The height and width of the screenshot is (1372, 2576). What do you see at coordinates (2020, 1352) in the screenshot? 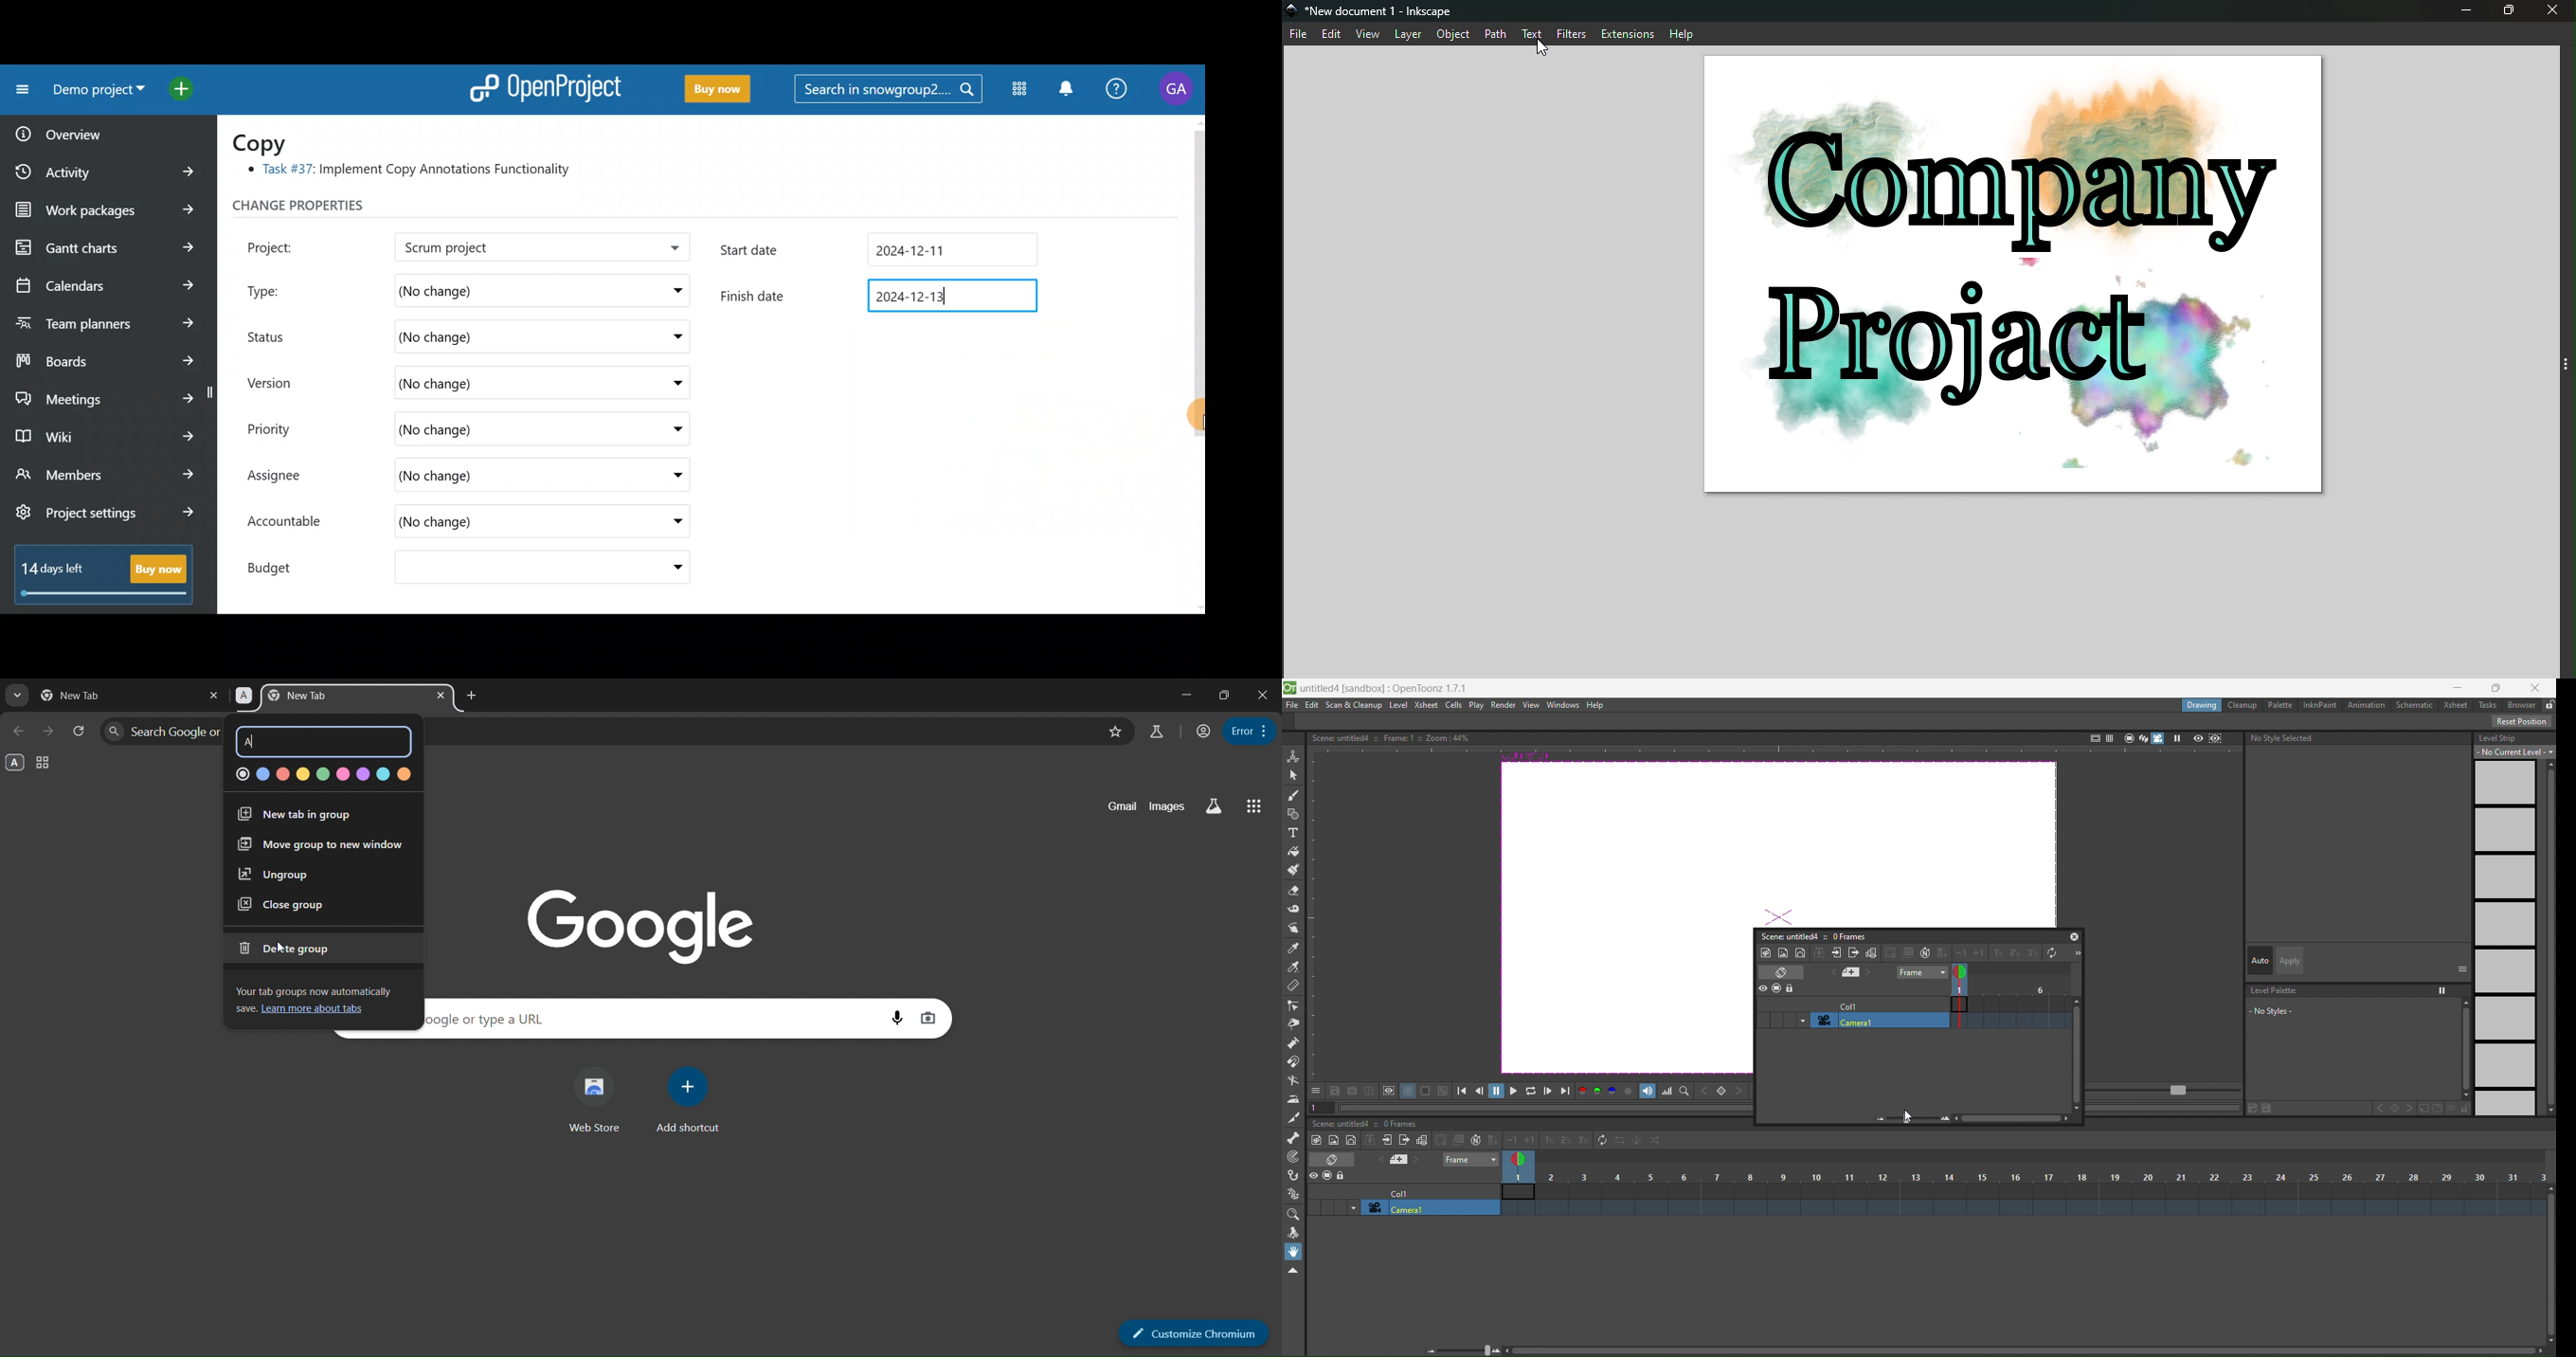
I see `scroll bar` at bounding box center [2020, 1352].